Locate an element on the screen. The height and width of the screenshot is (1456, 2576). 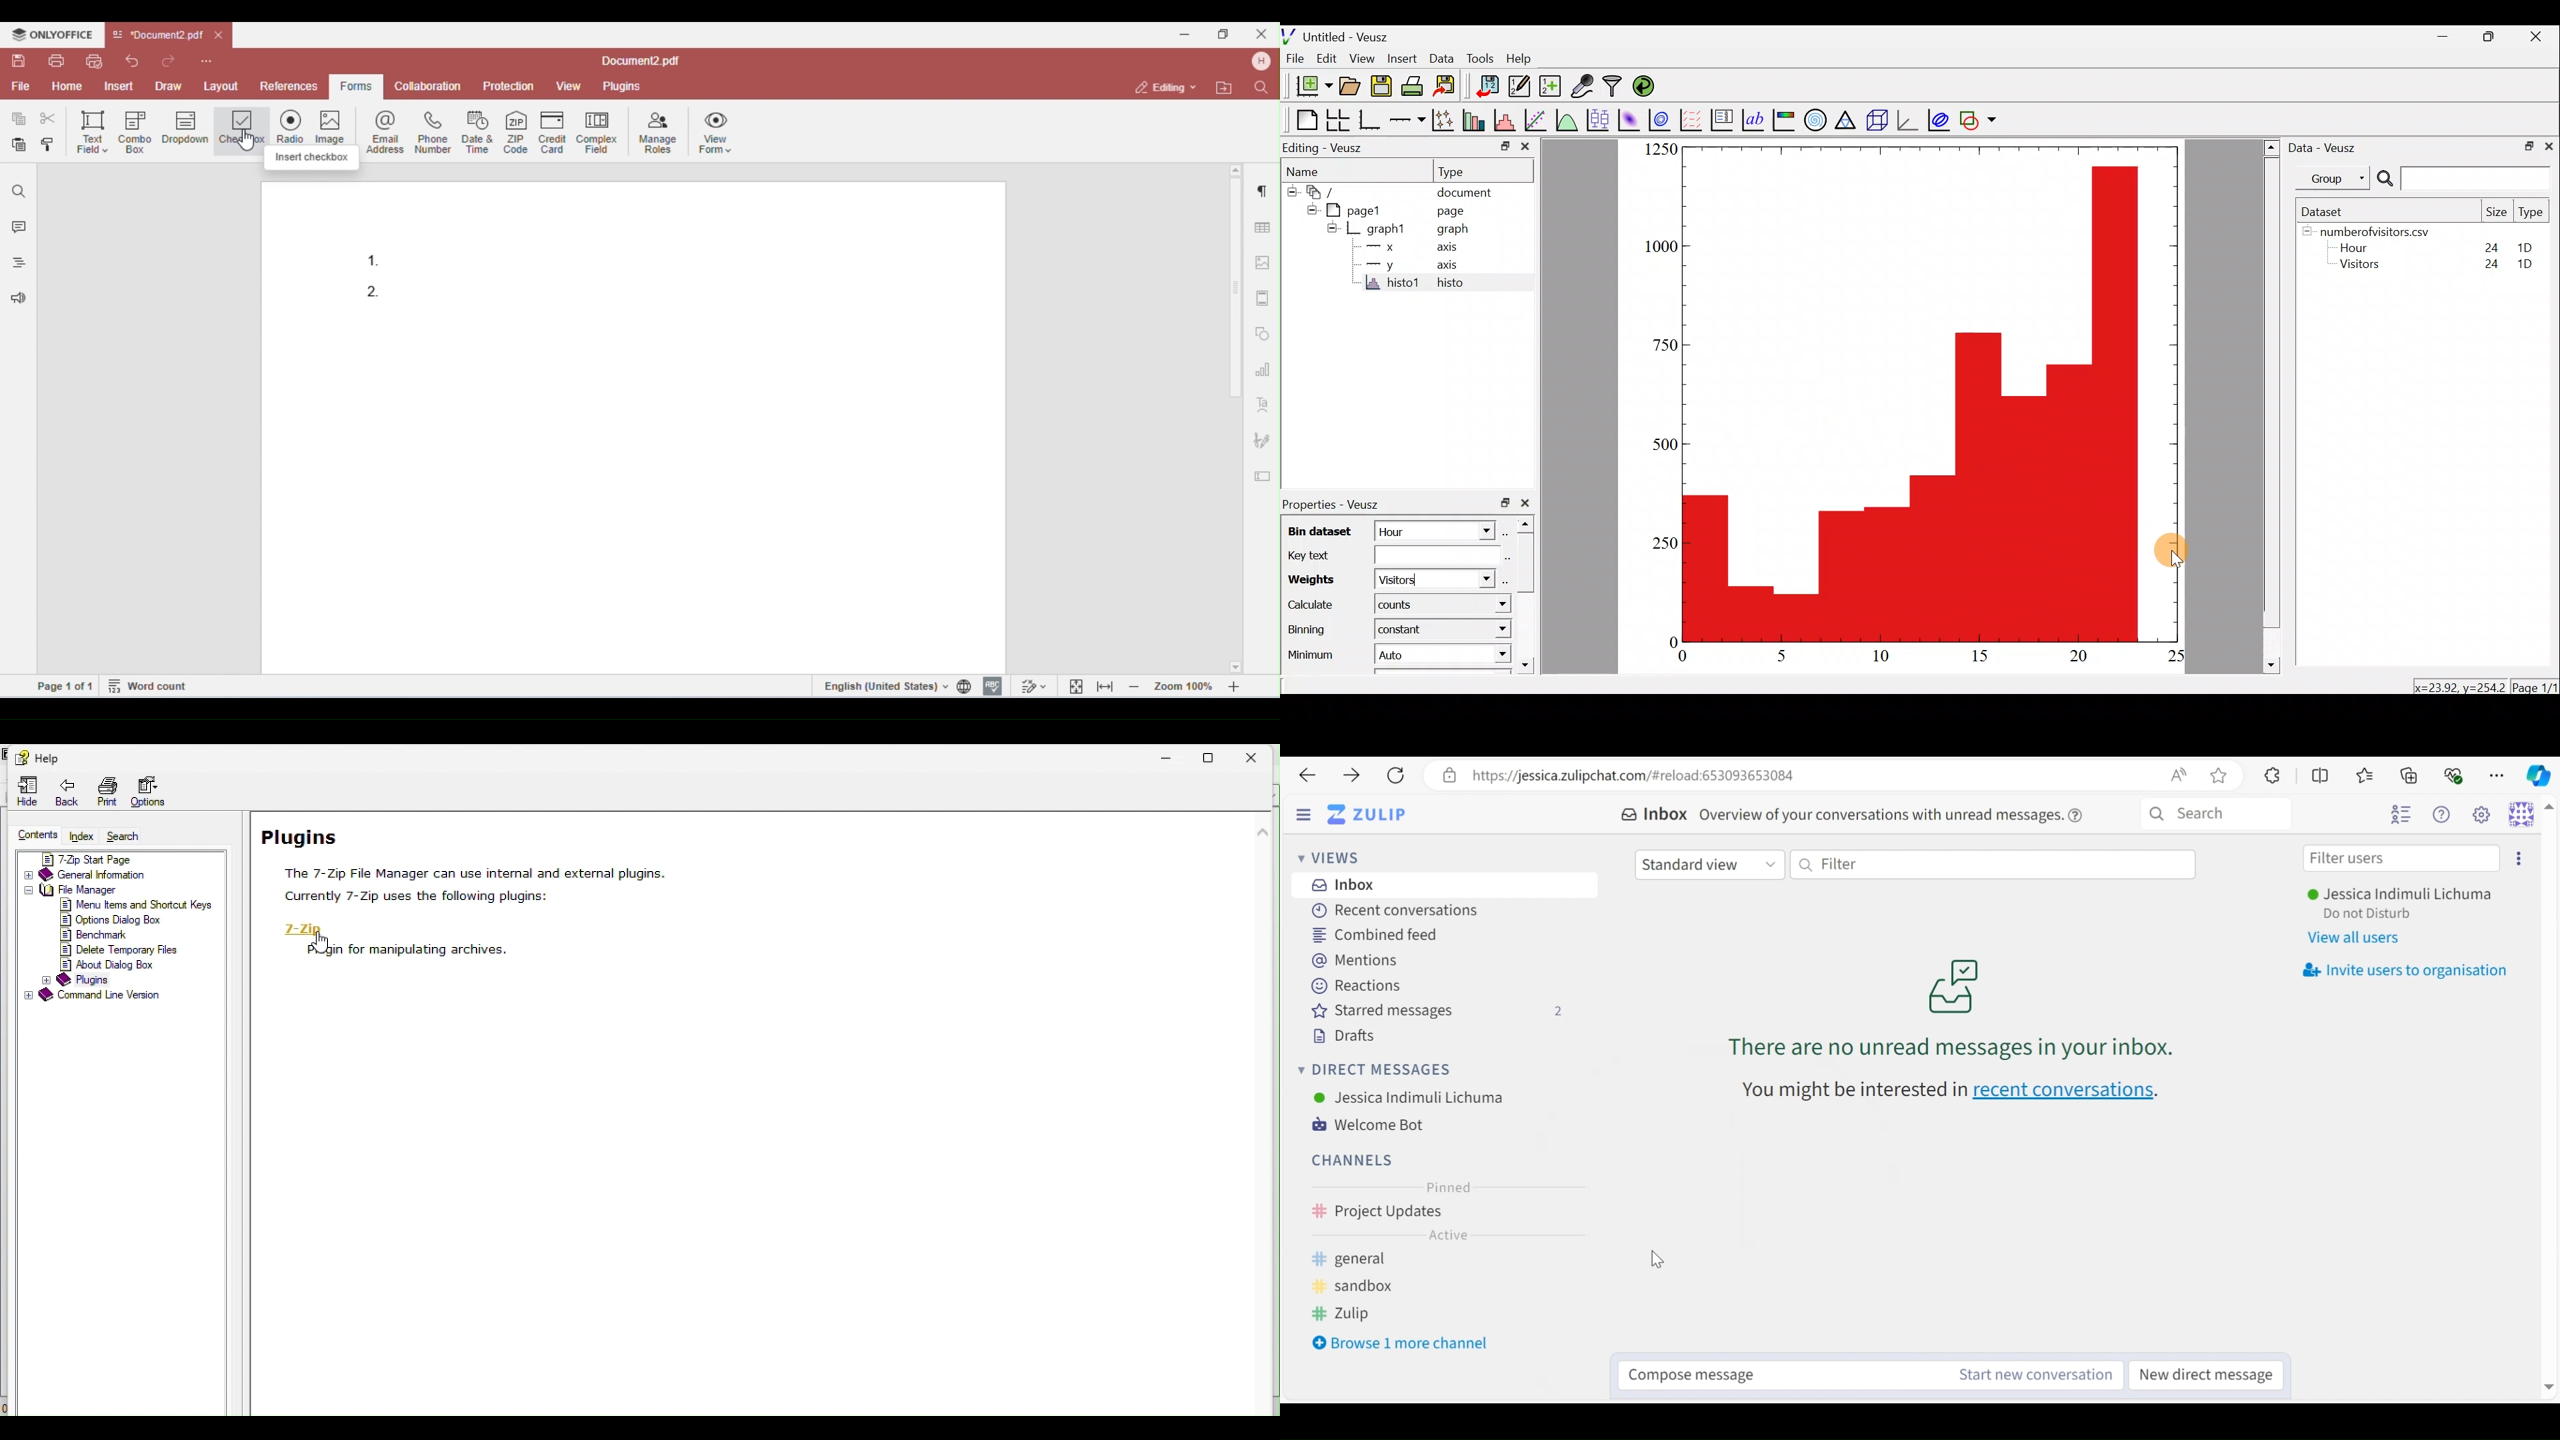
scroll bar is located at coordinates (1264, 901).